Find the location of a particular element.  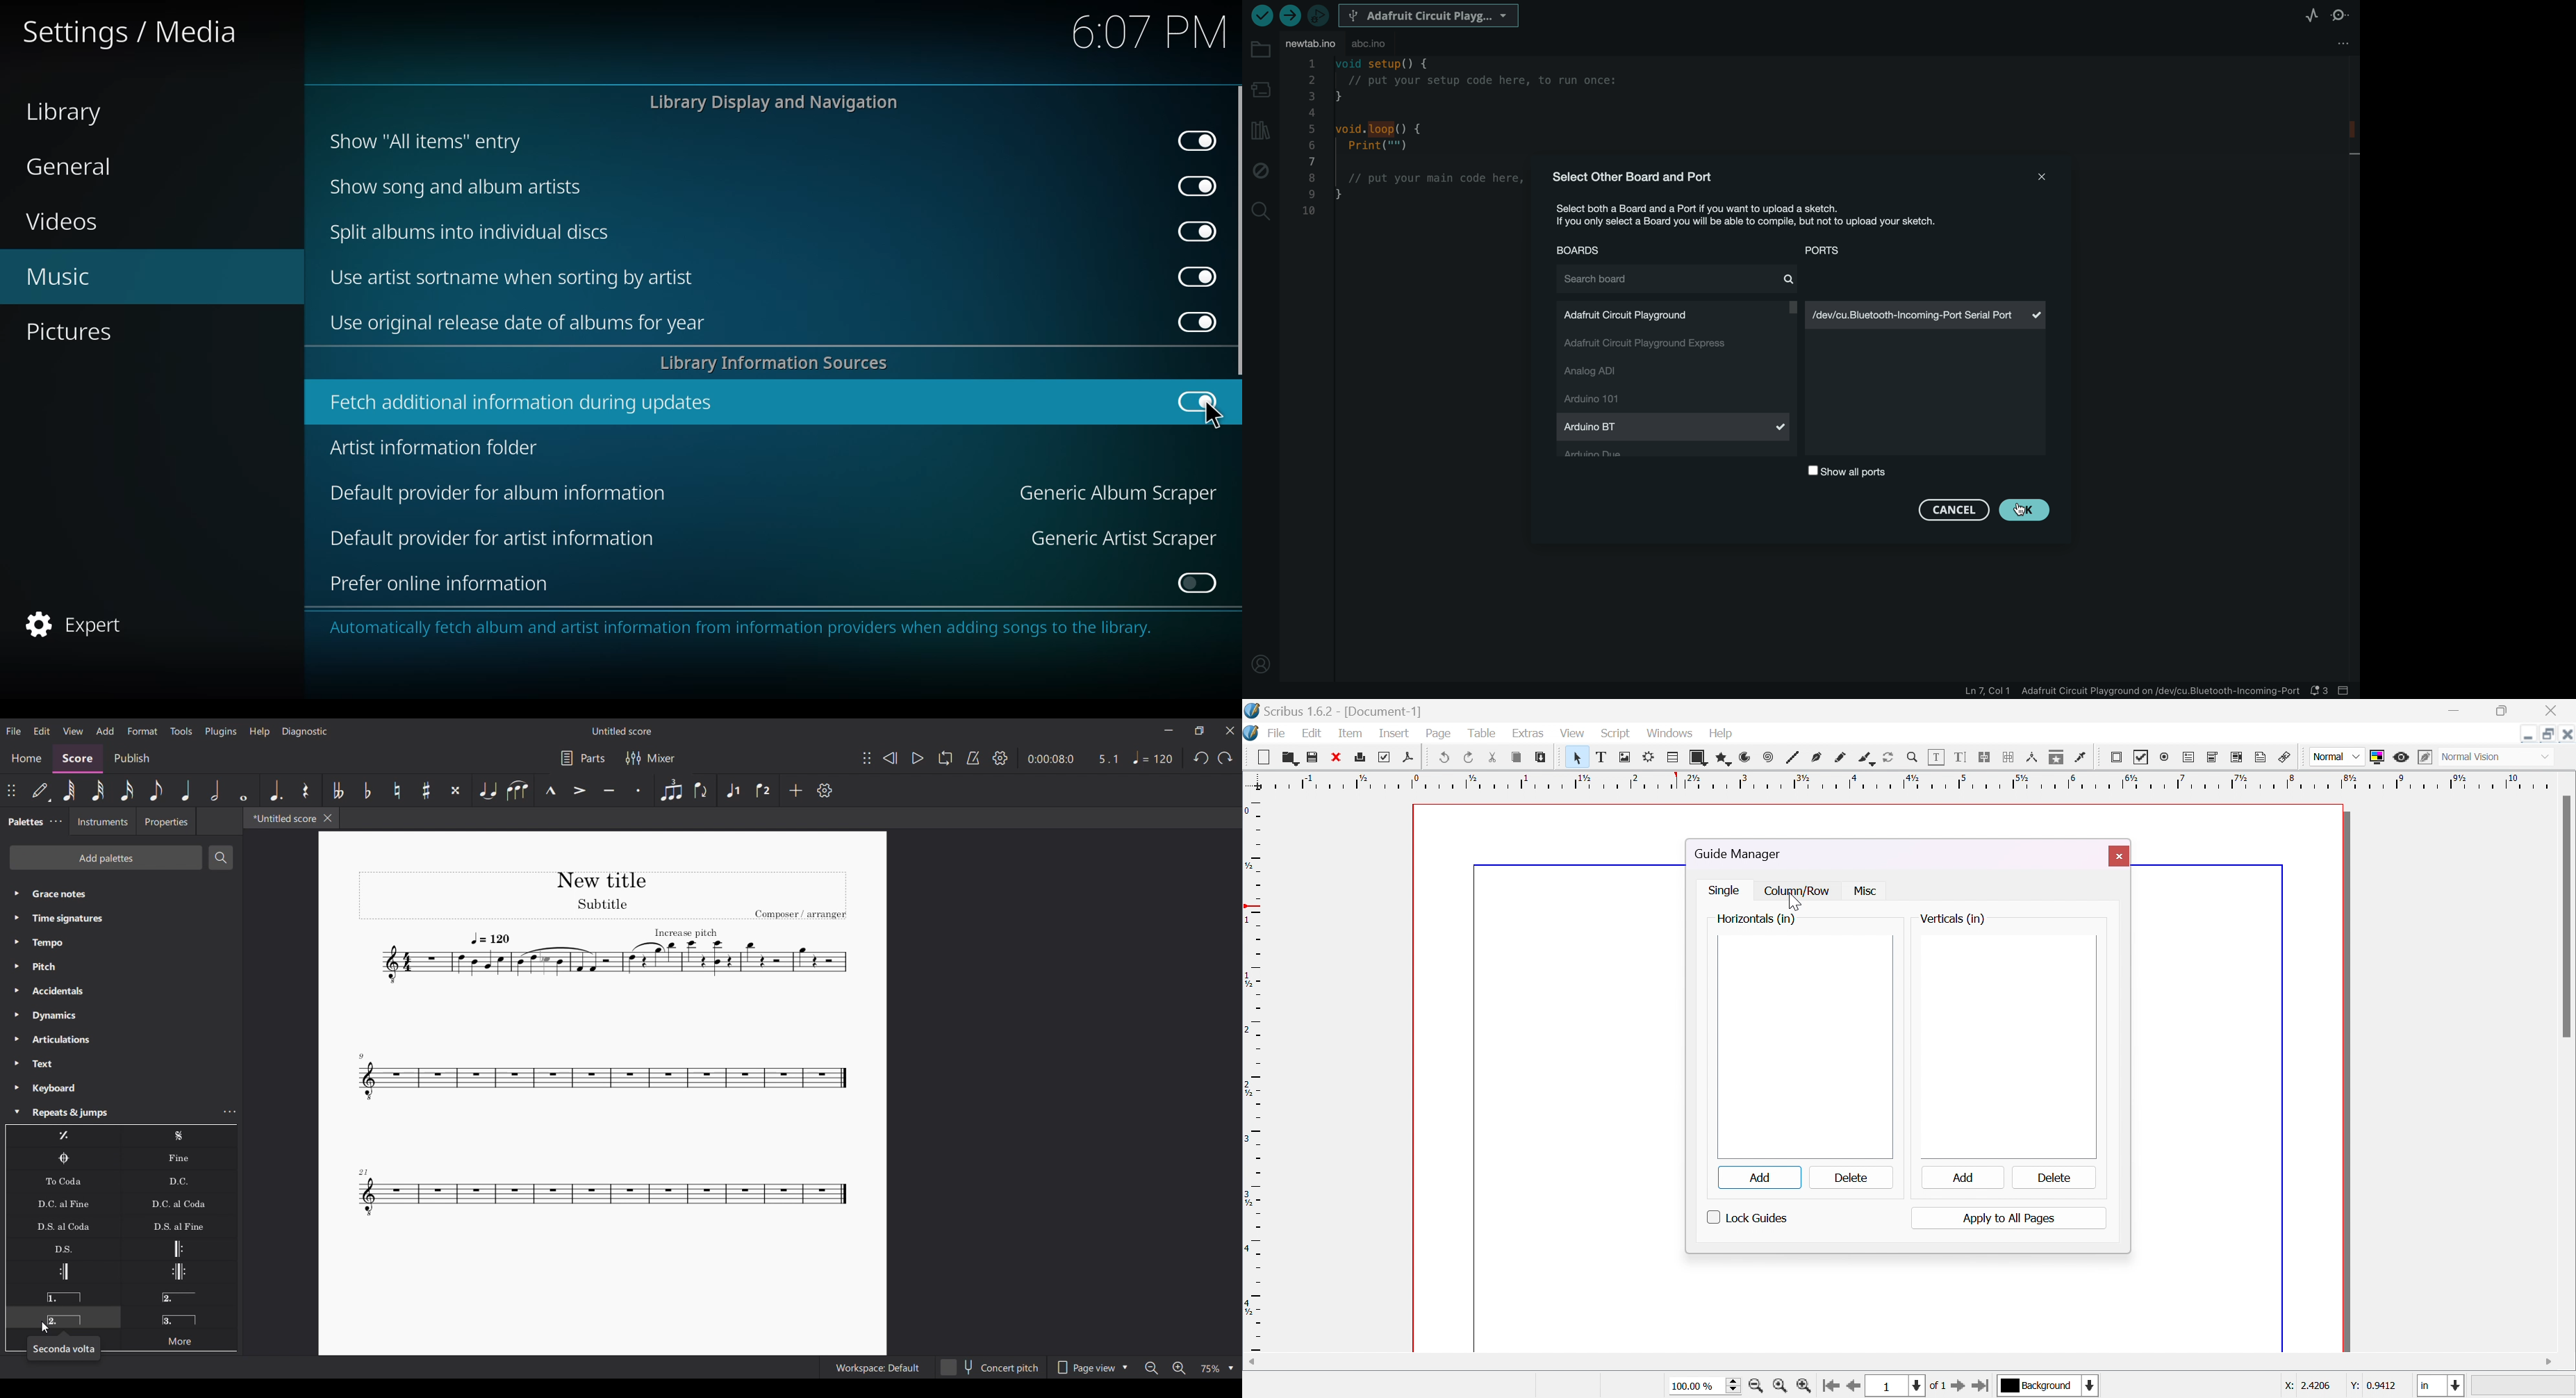

enabled is located at coordinates (1198, 401).